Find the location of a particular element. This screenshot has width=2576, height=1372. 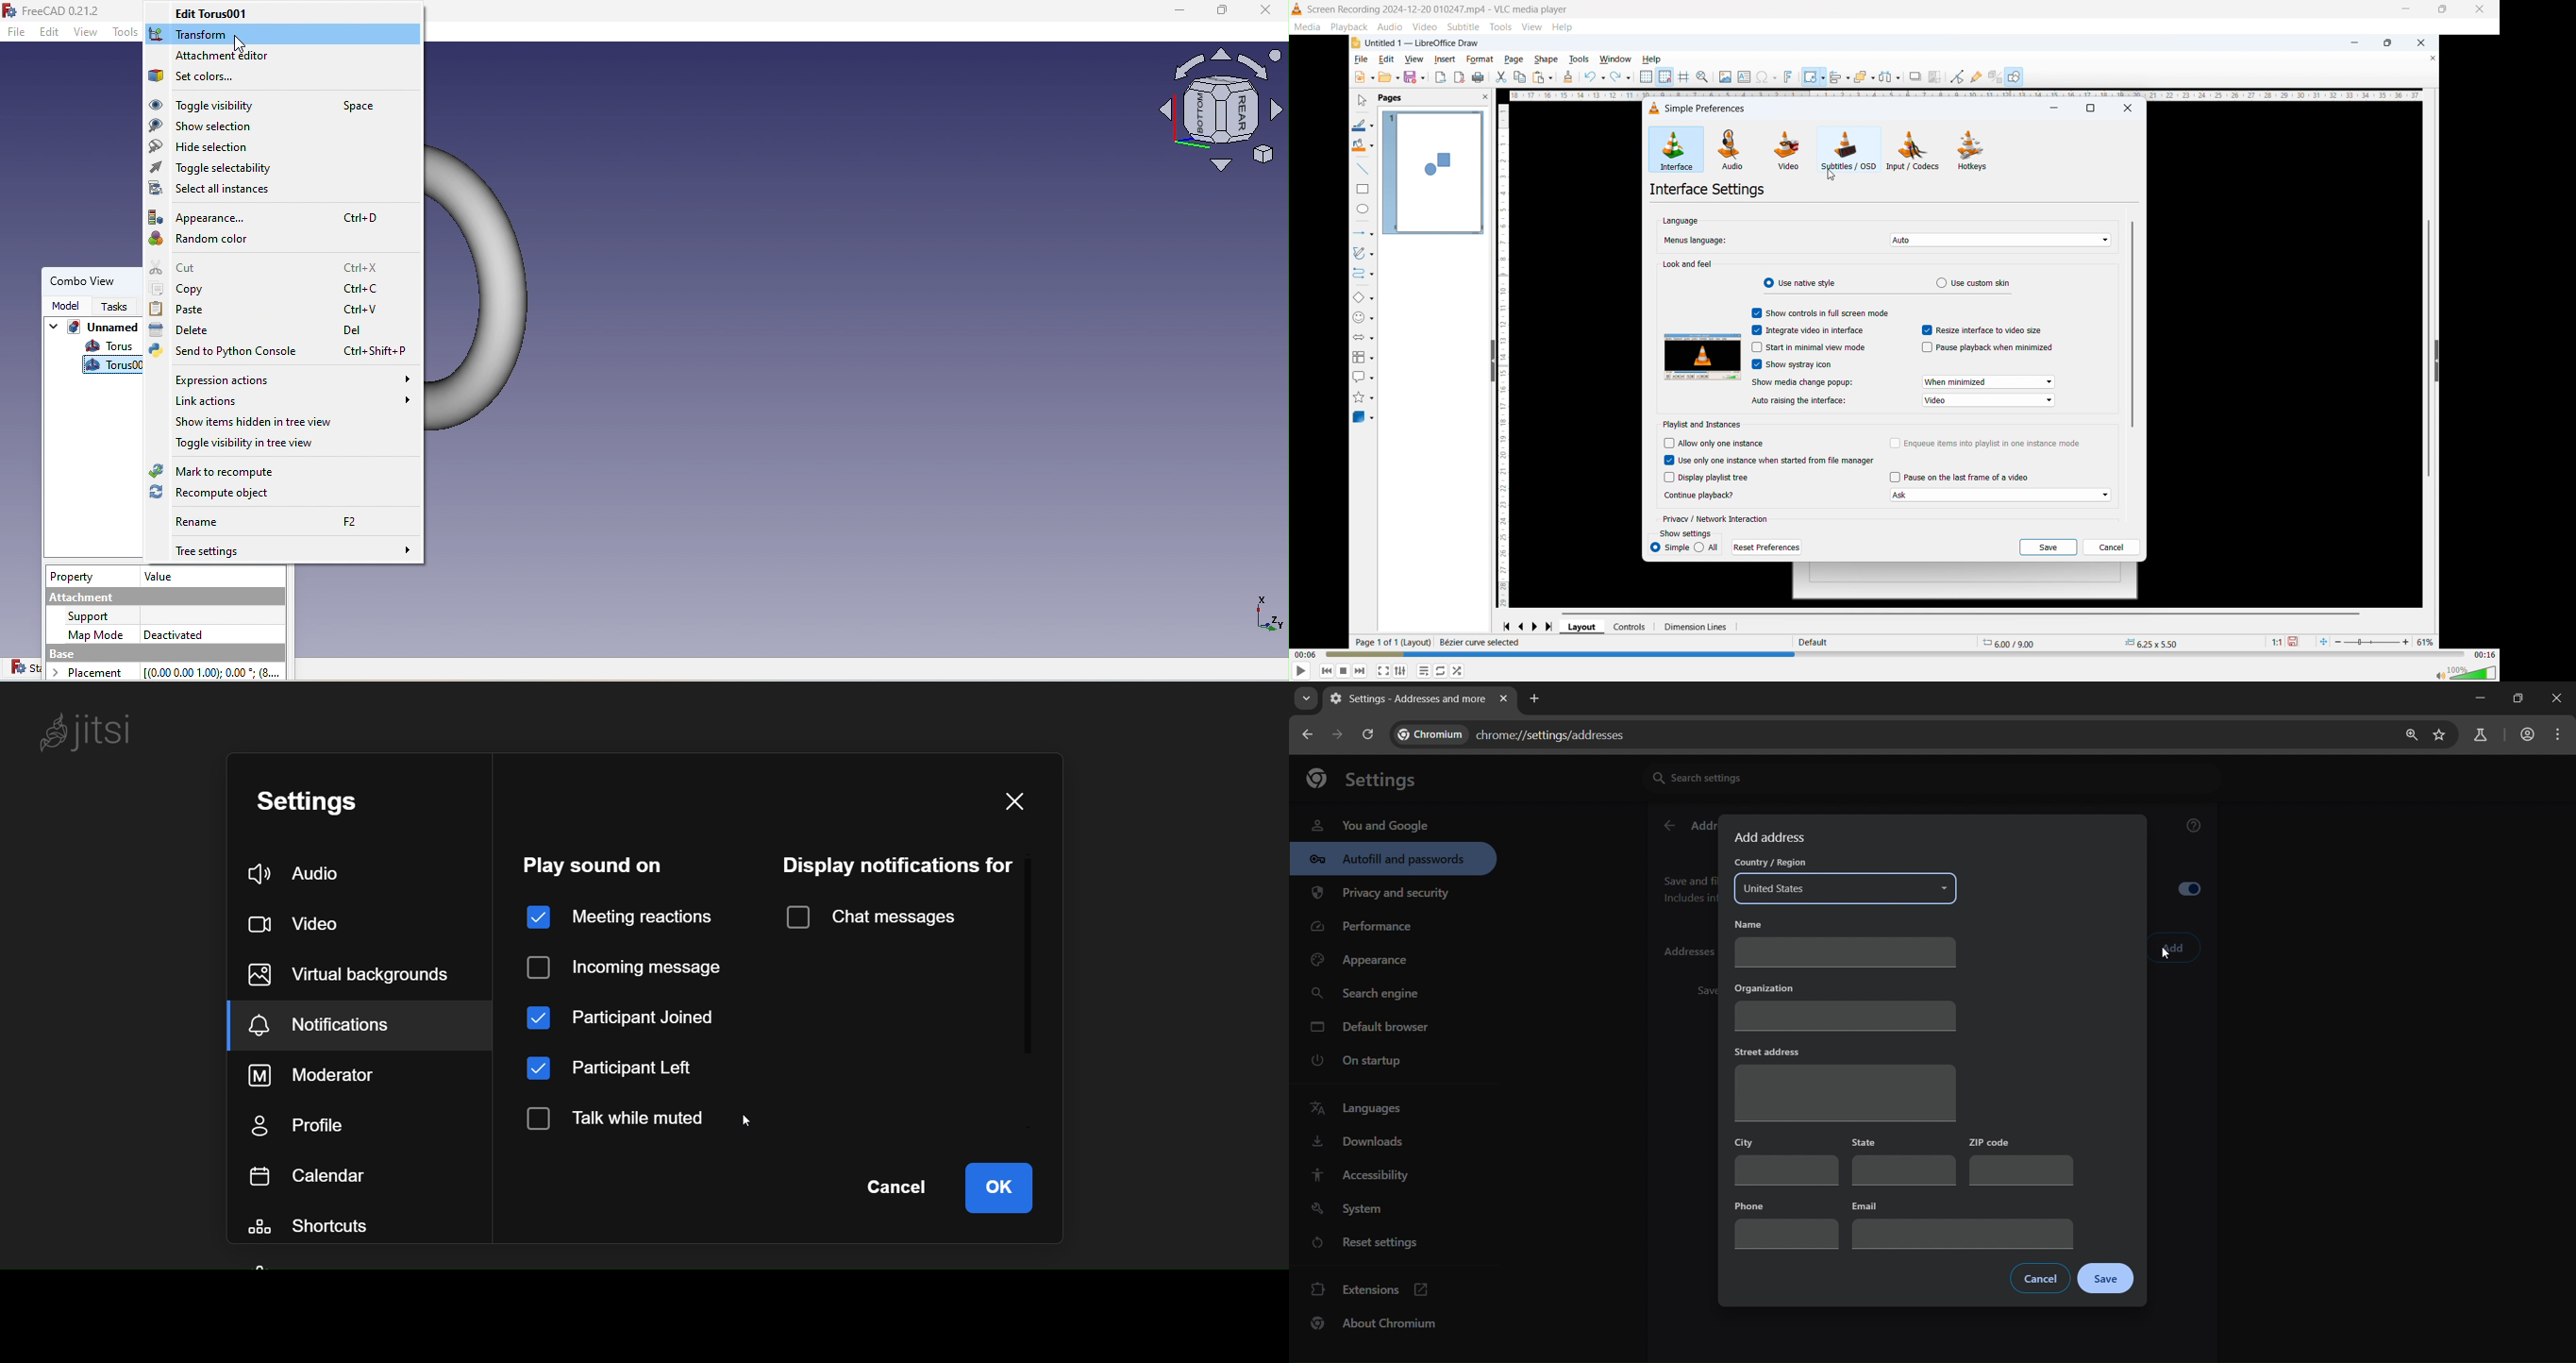

Backward or previous media  is located at coordinates (1326, 671).